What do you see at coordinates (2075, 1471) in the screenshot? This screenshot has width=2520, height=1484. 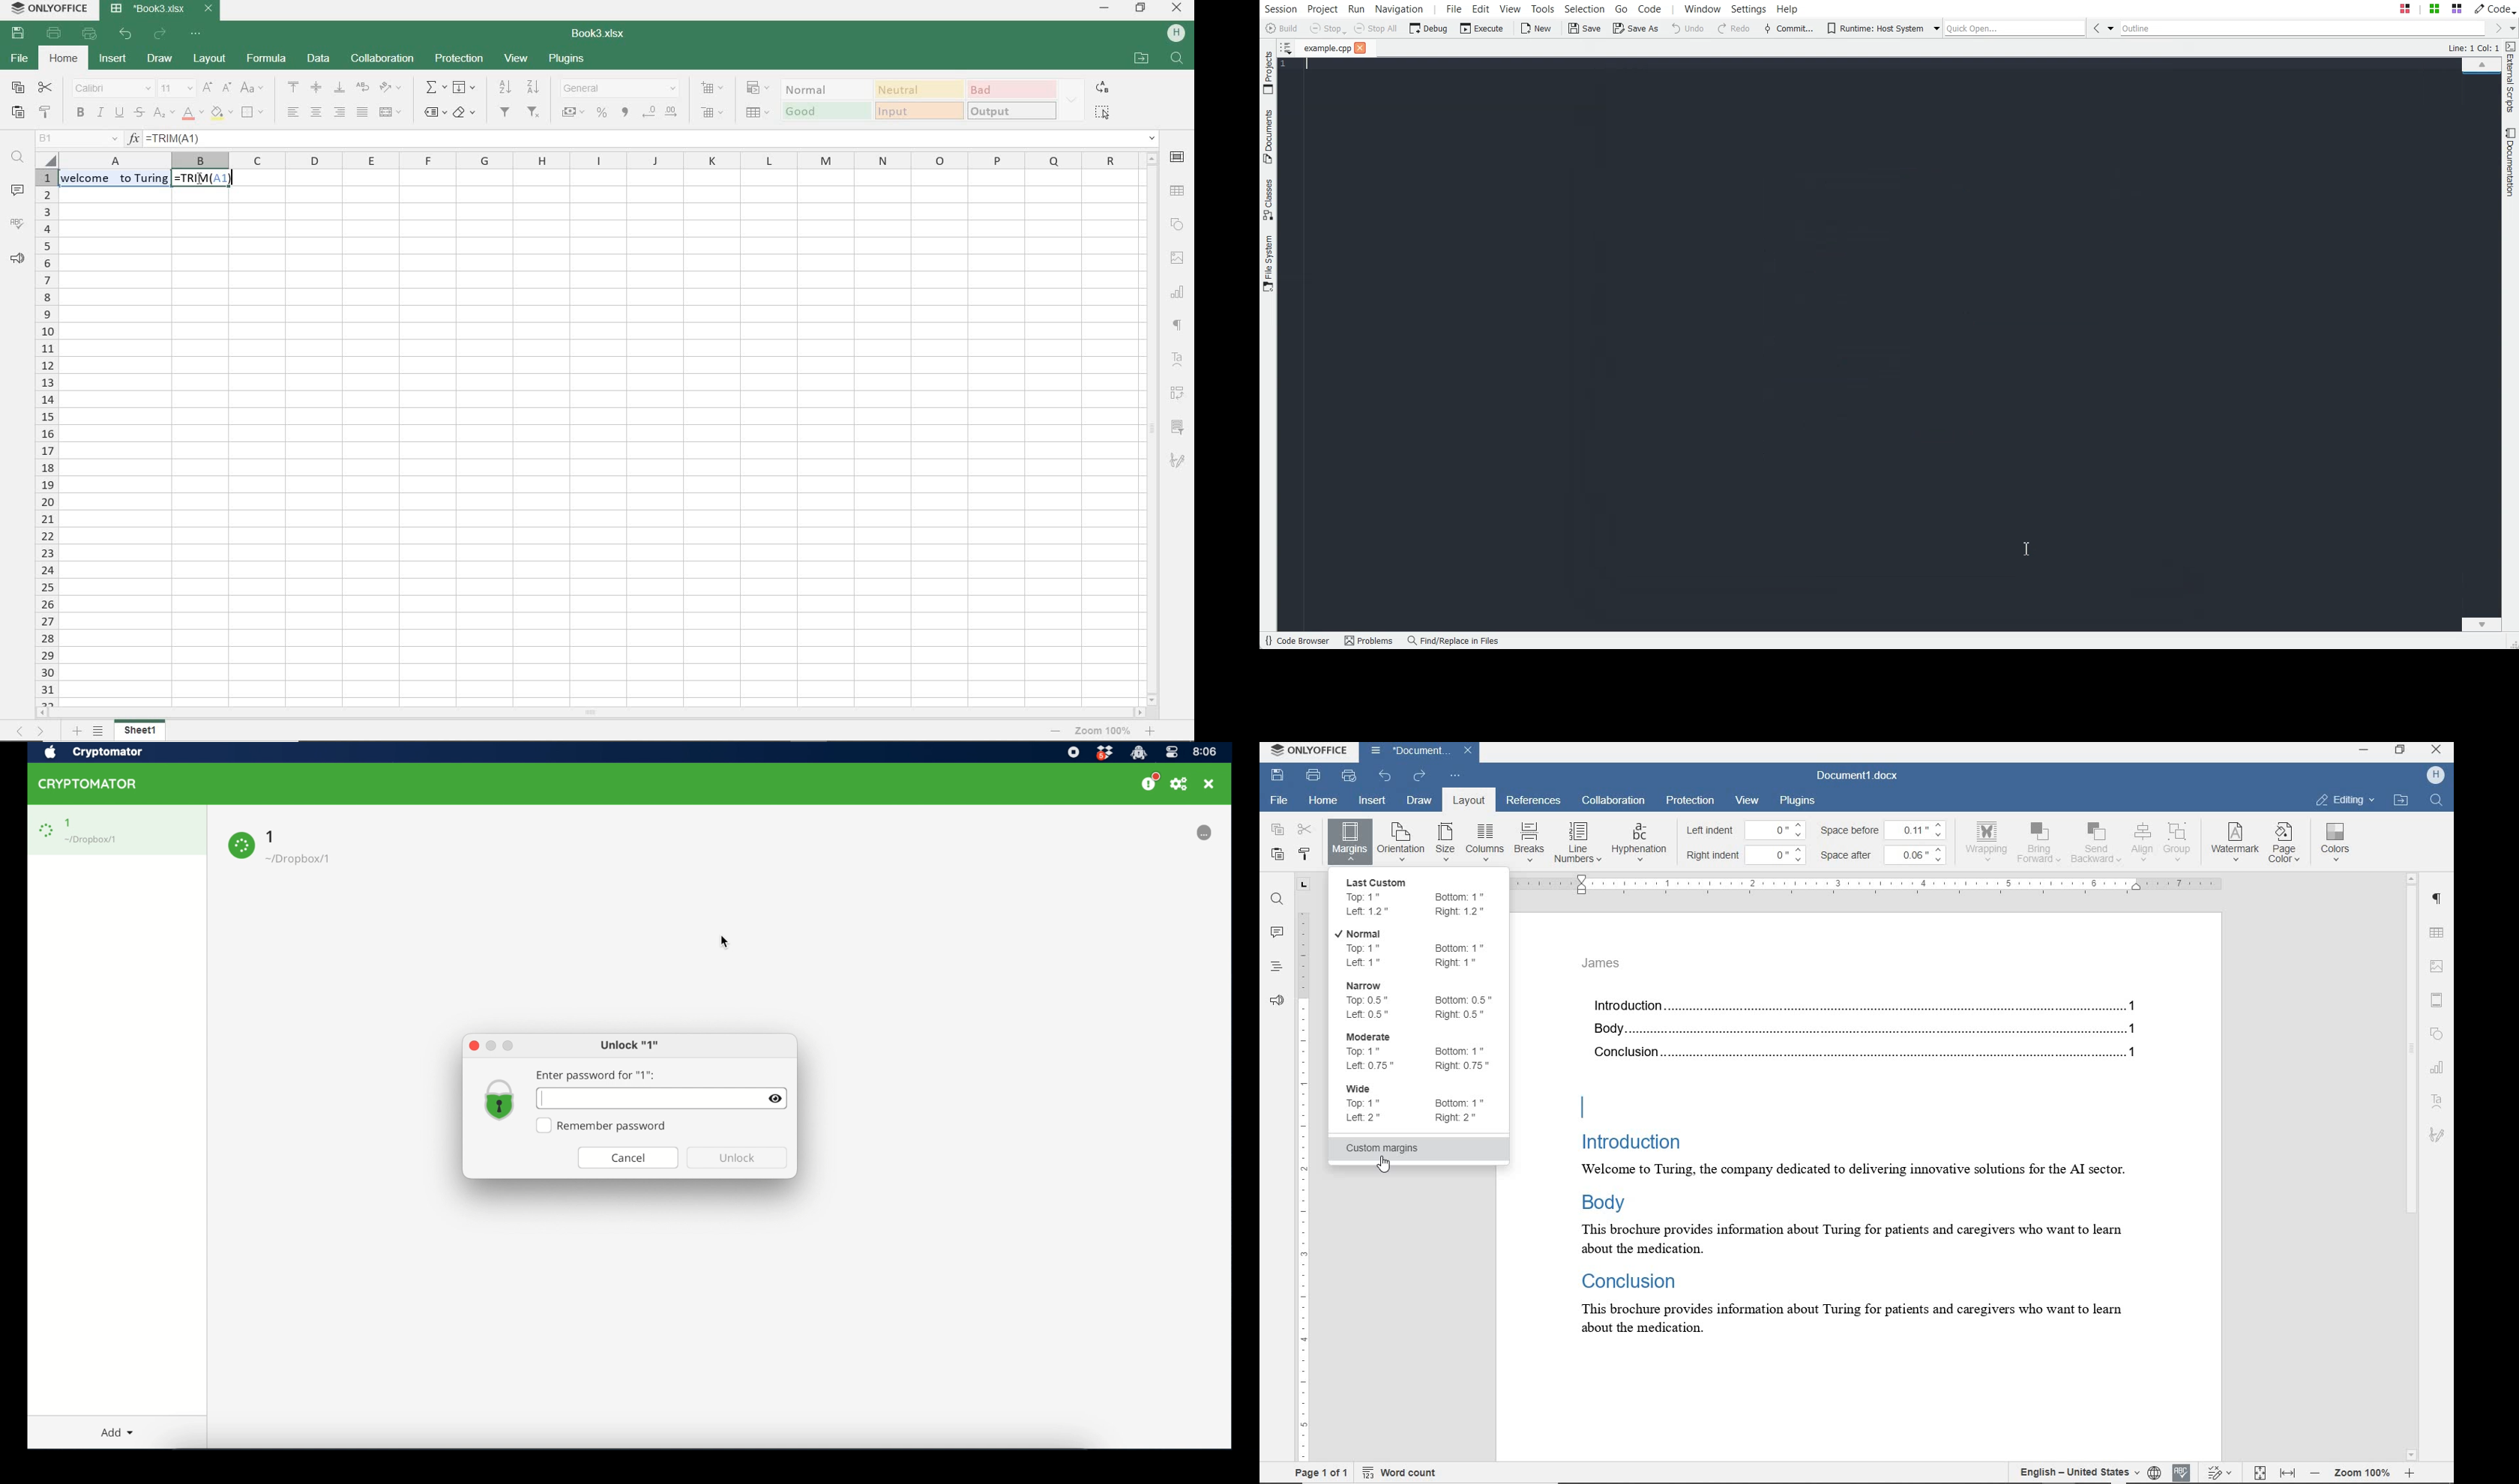 I see `text language` at bounding box center [2075, 1471].